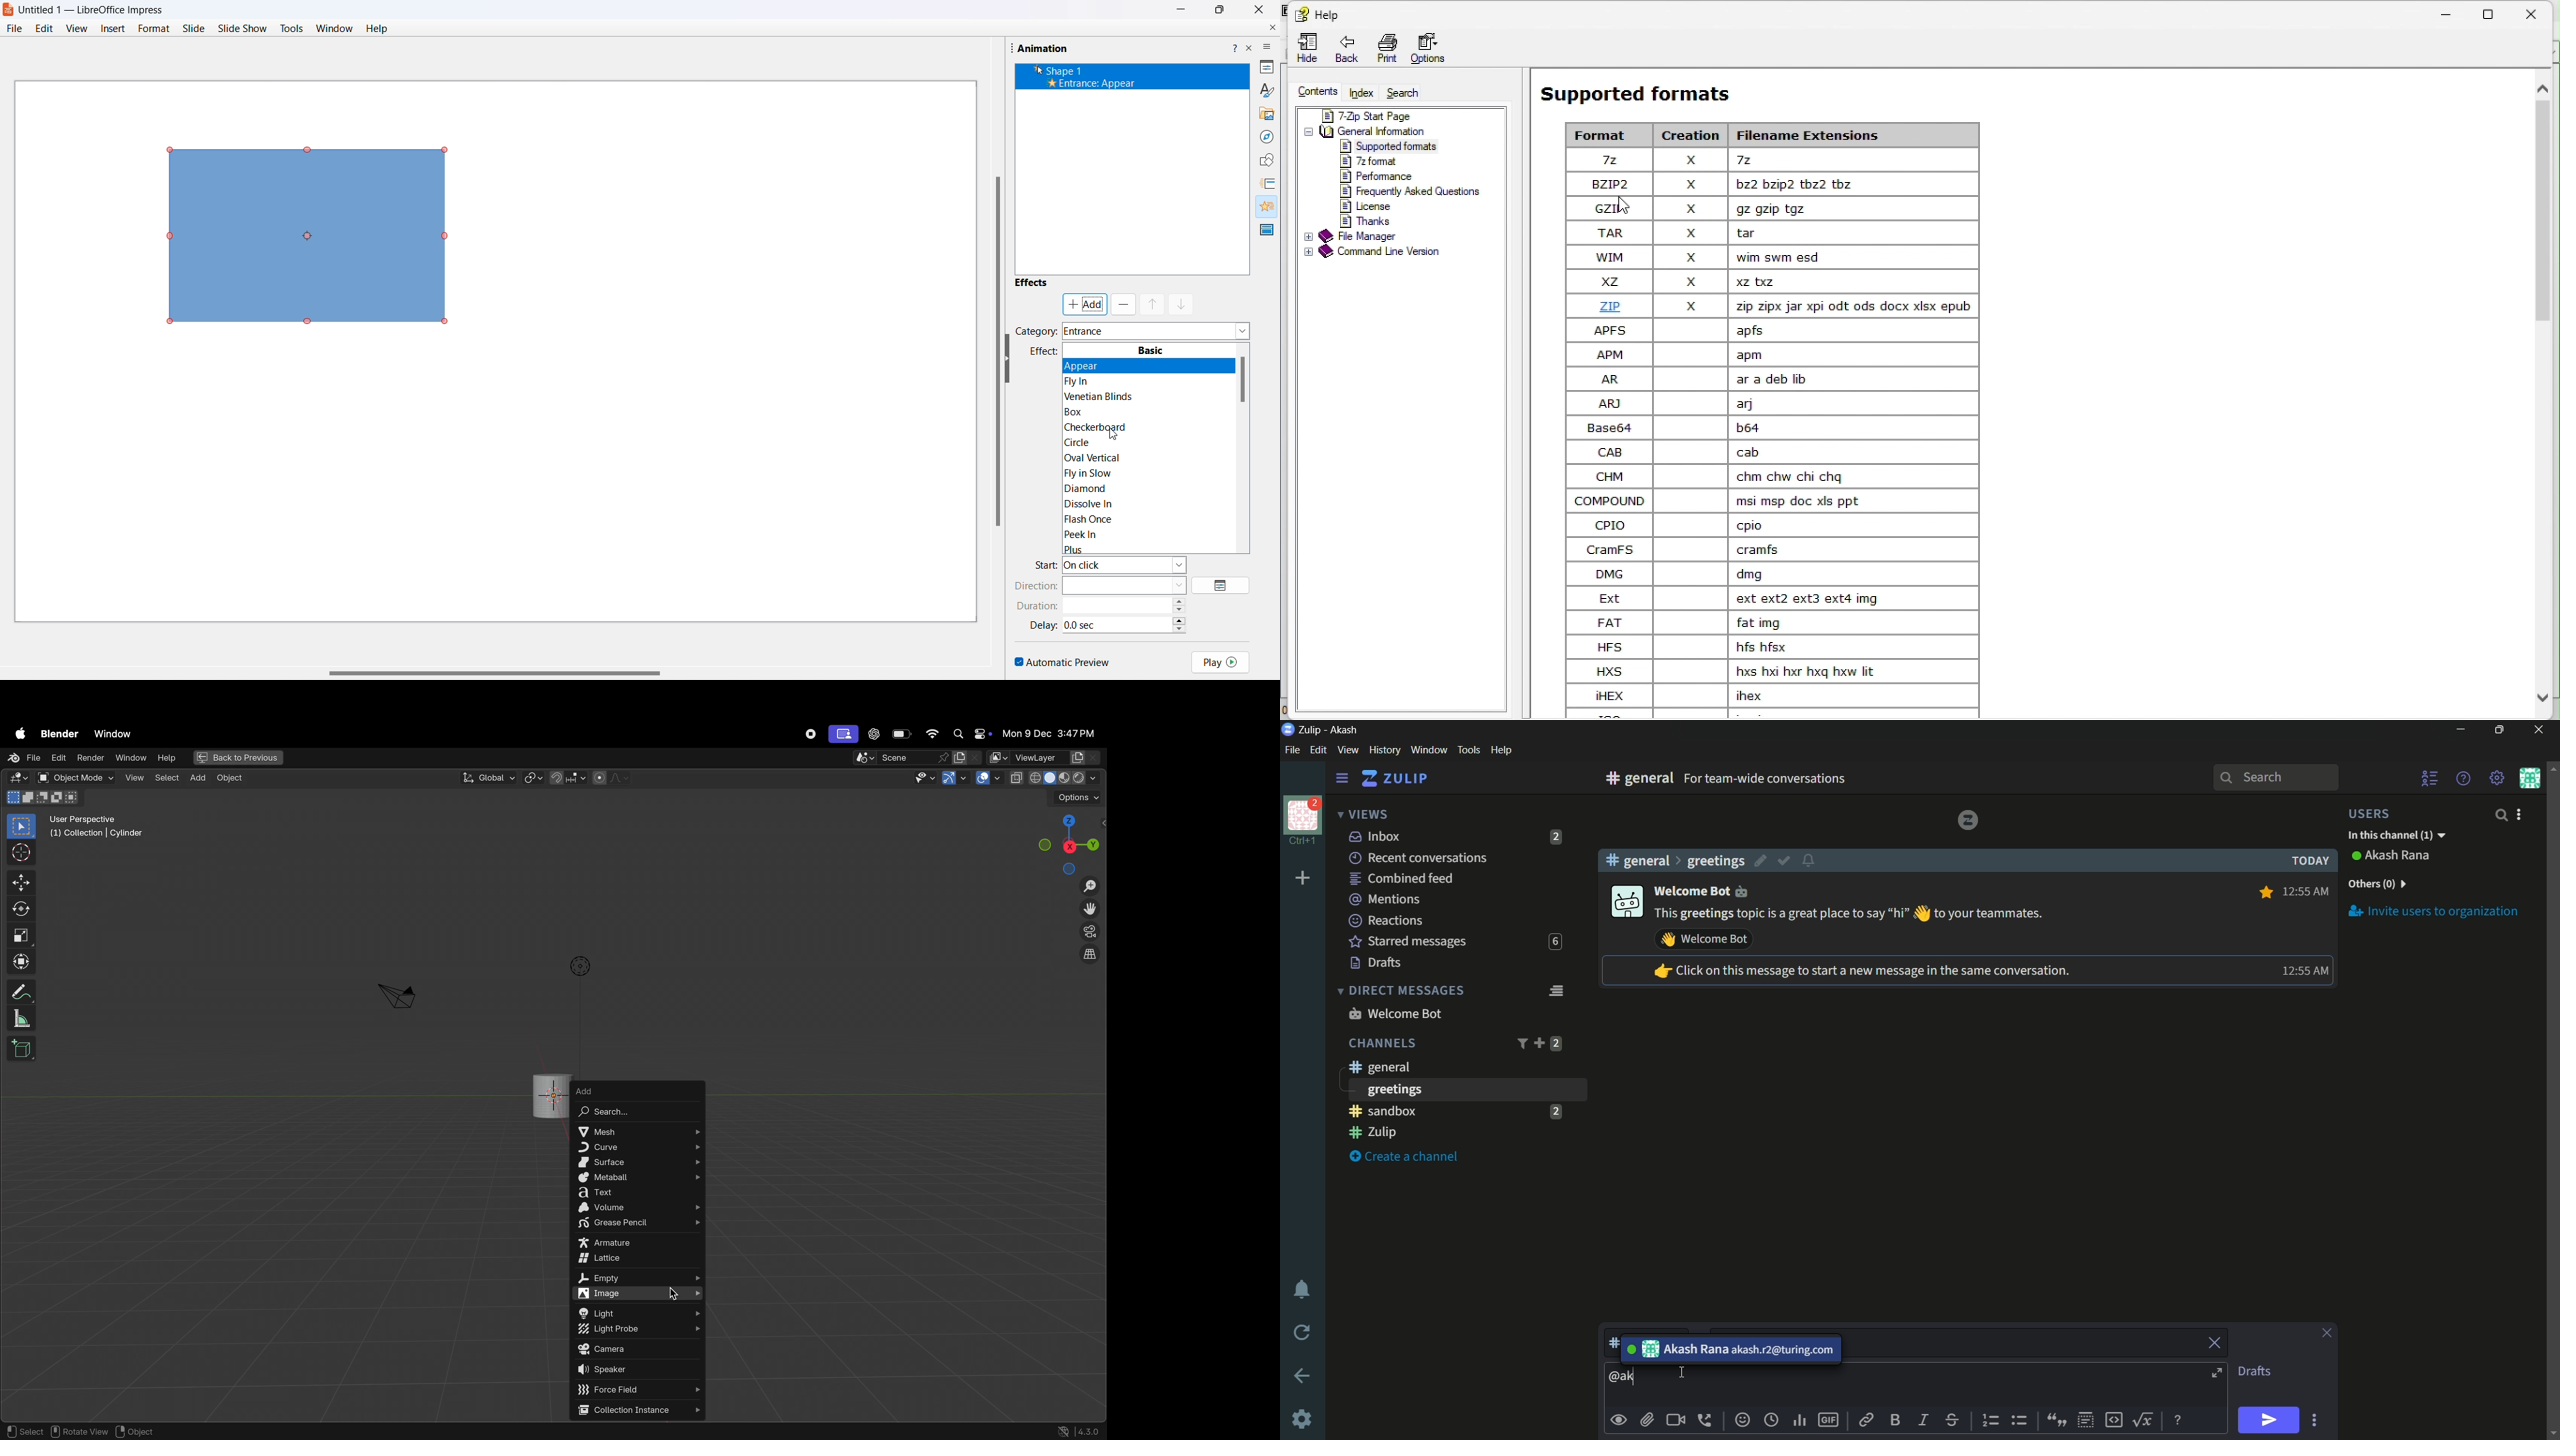 Image resolution: width=2576 pixels, height=1456 pixels. What do you see at coordinates (1371, 222) in the screenshot?
I see `thanks` at bounding box center [1371, 222].